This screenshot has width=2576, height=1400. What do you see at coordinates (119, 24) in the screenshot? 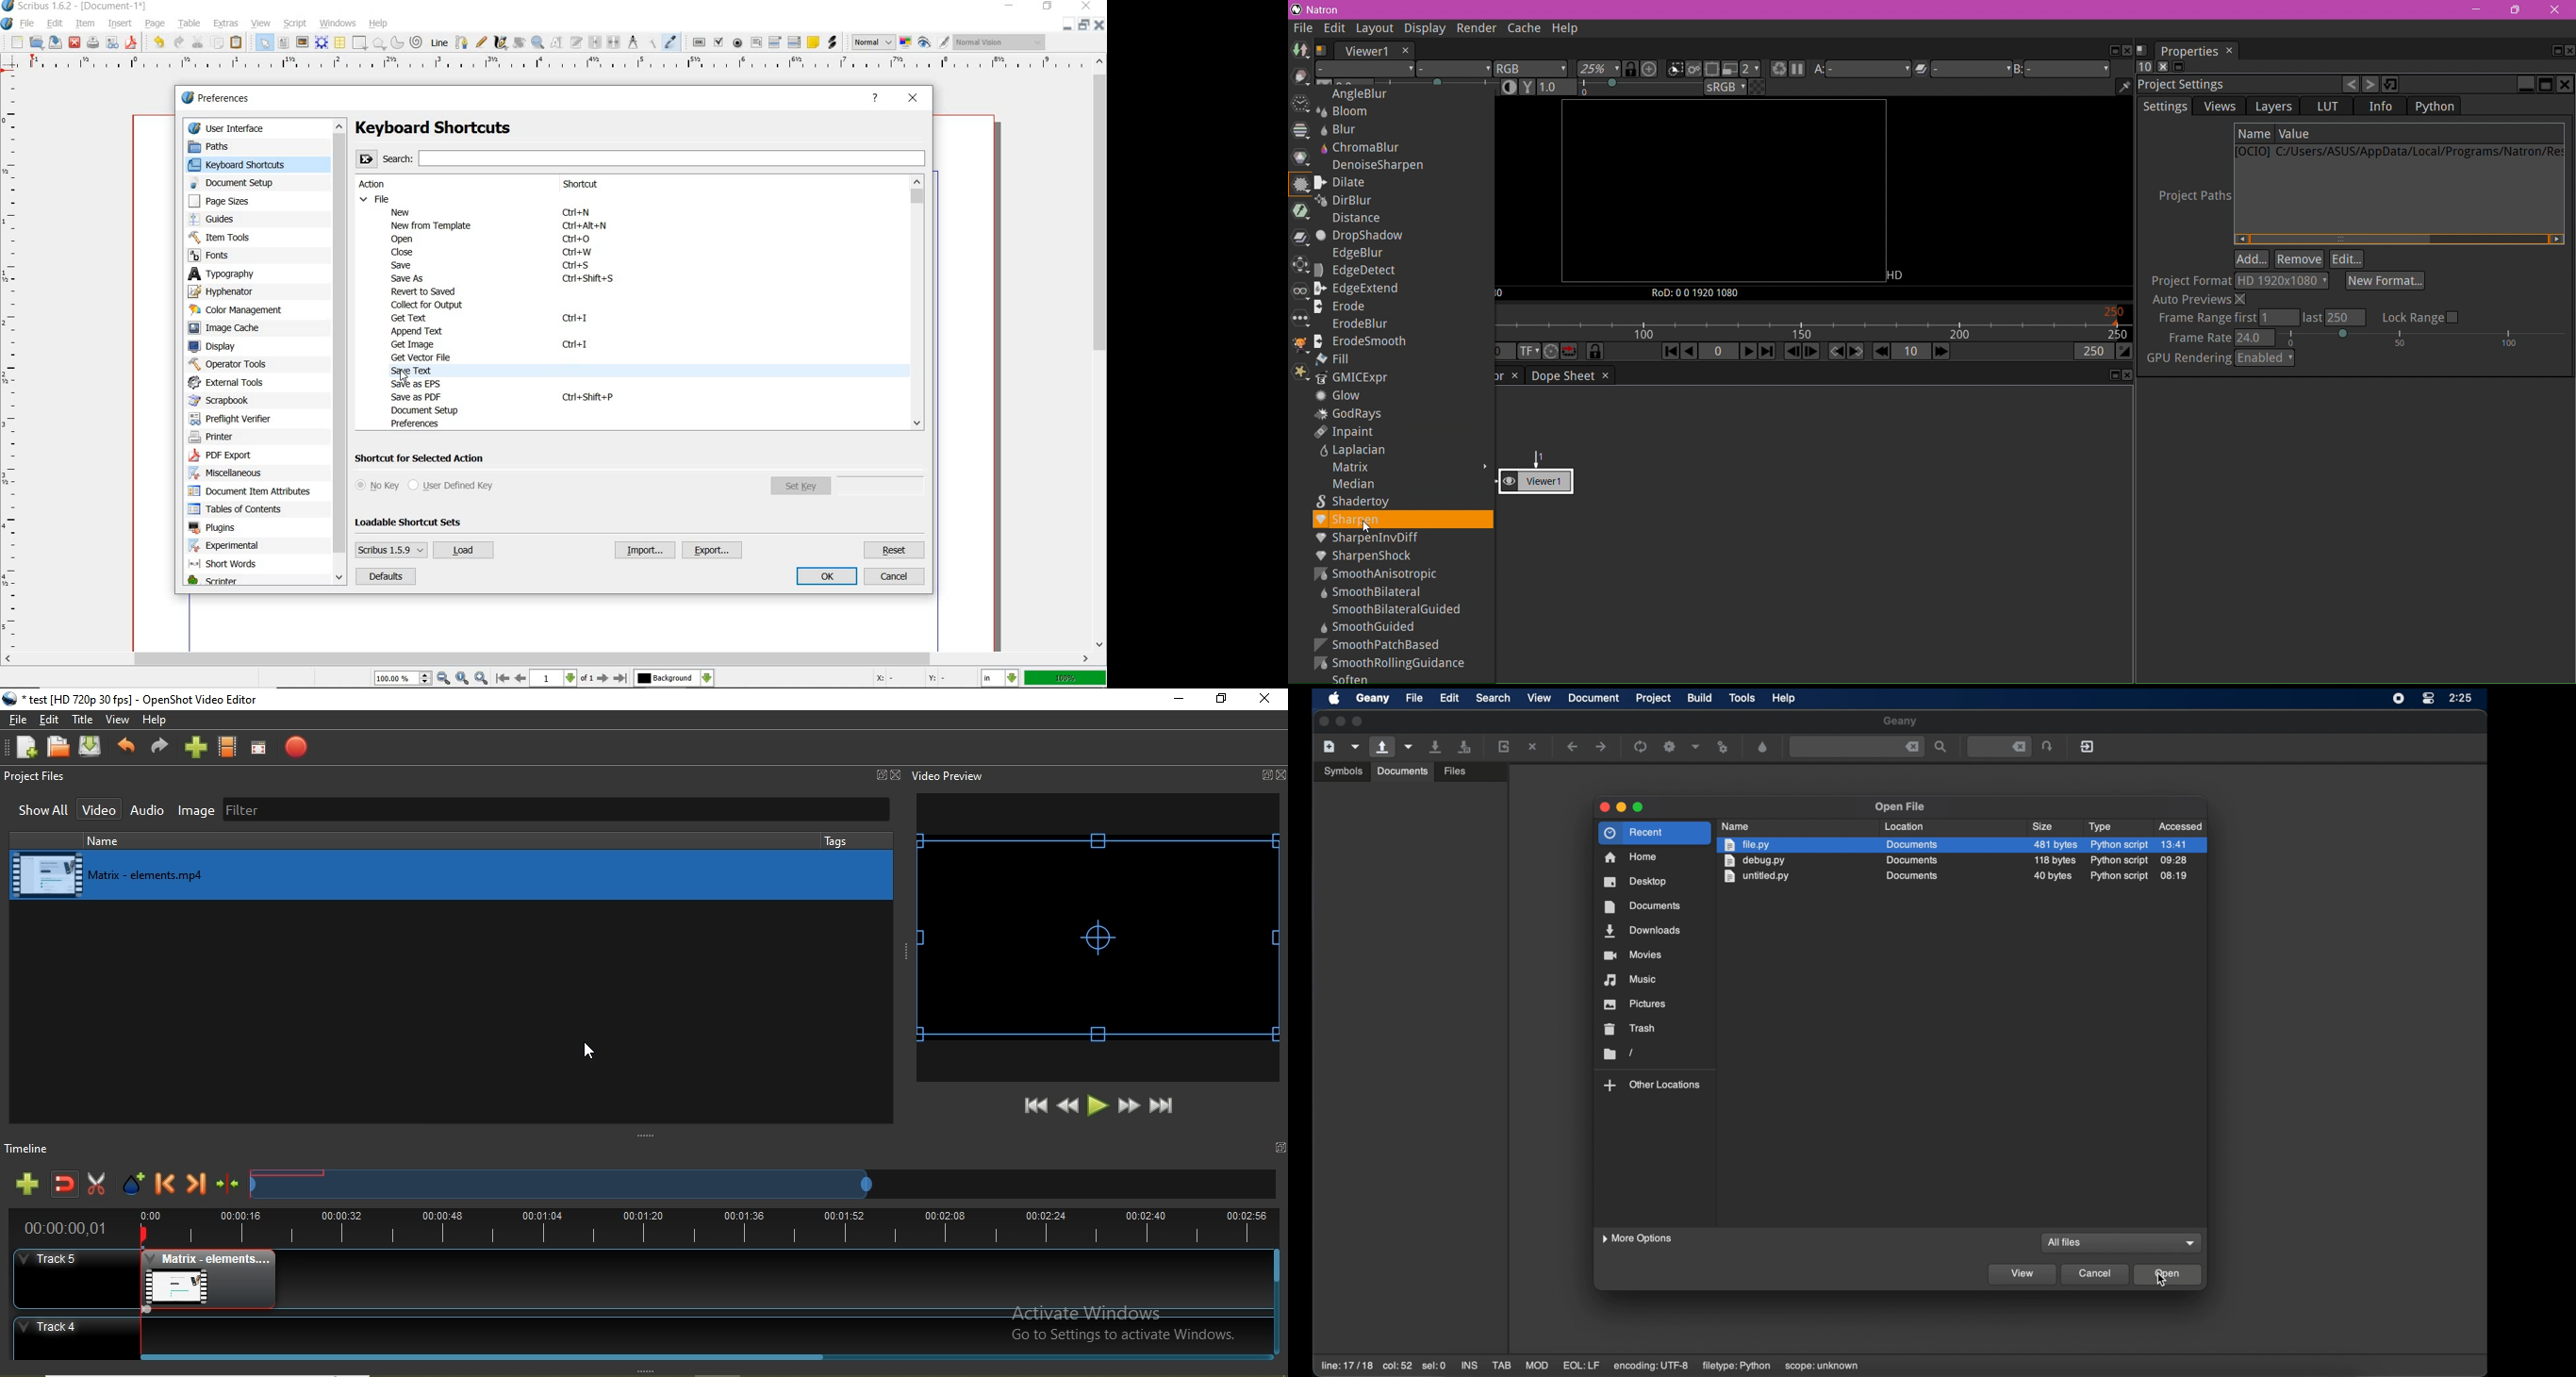
I see `insert` at bounding box center [119, 24].